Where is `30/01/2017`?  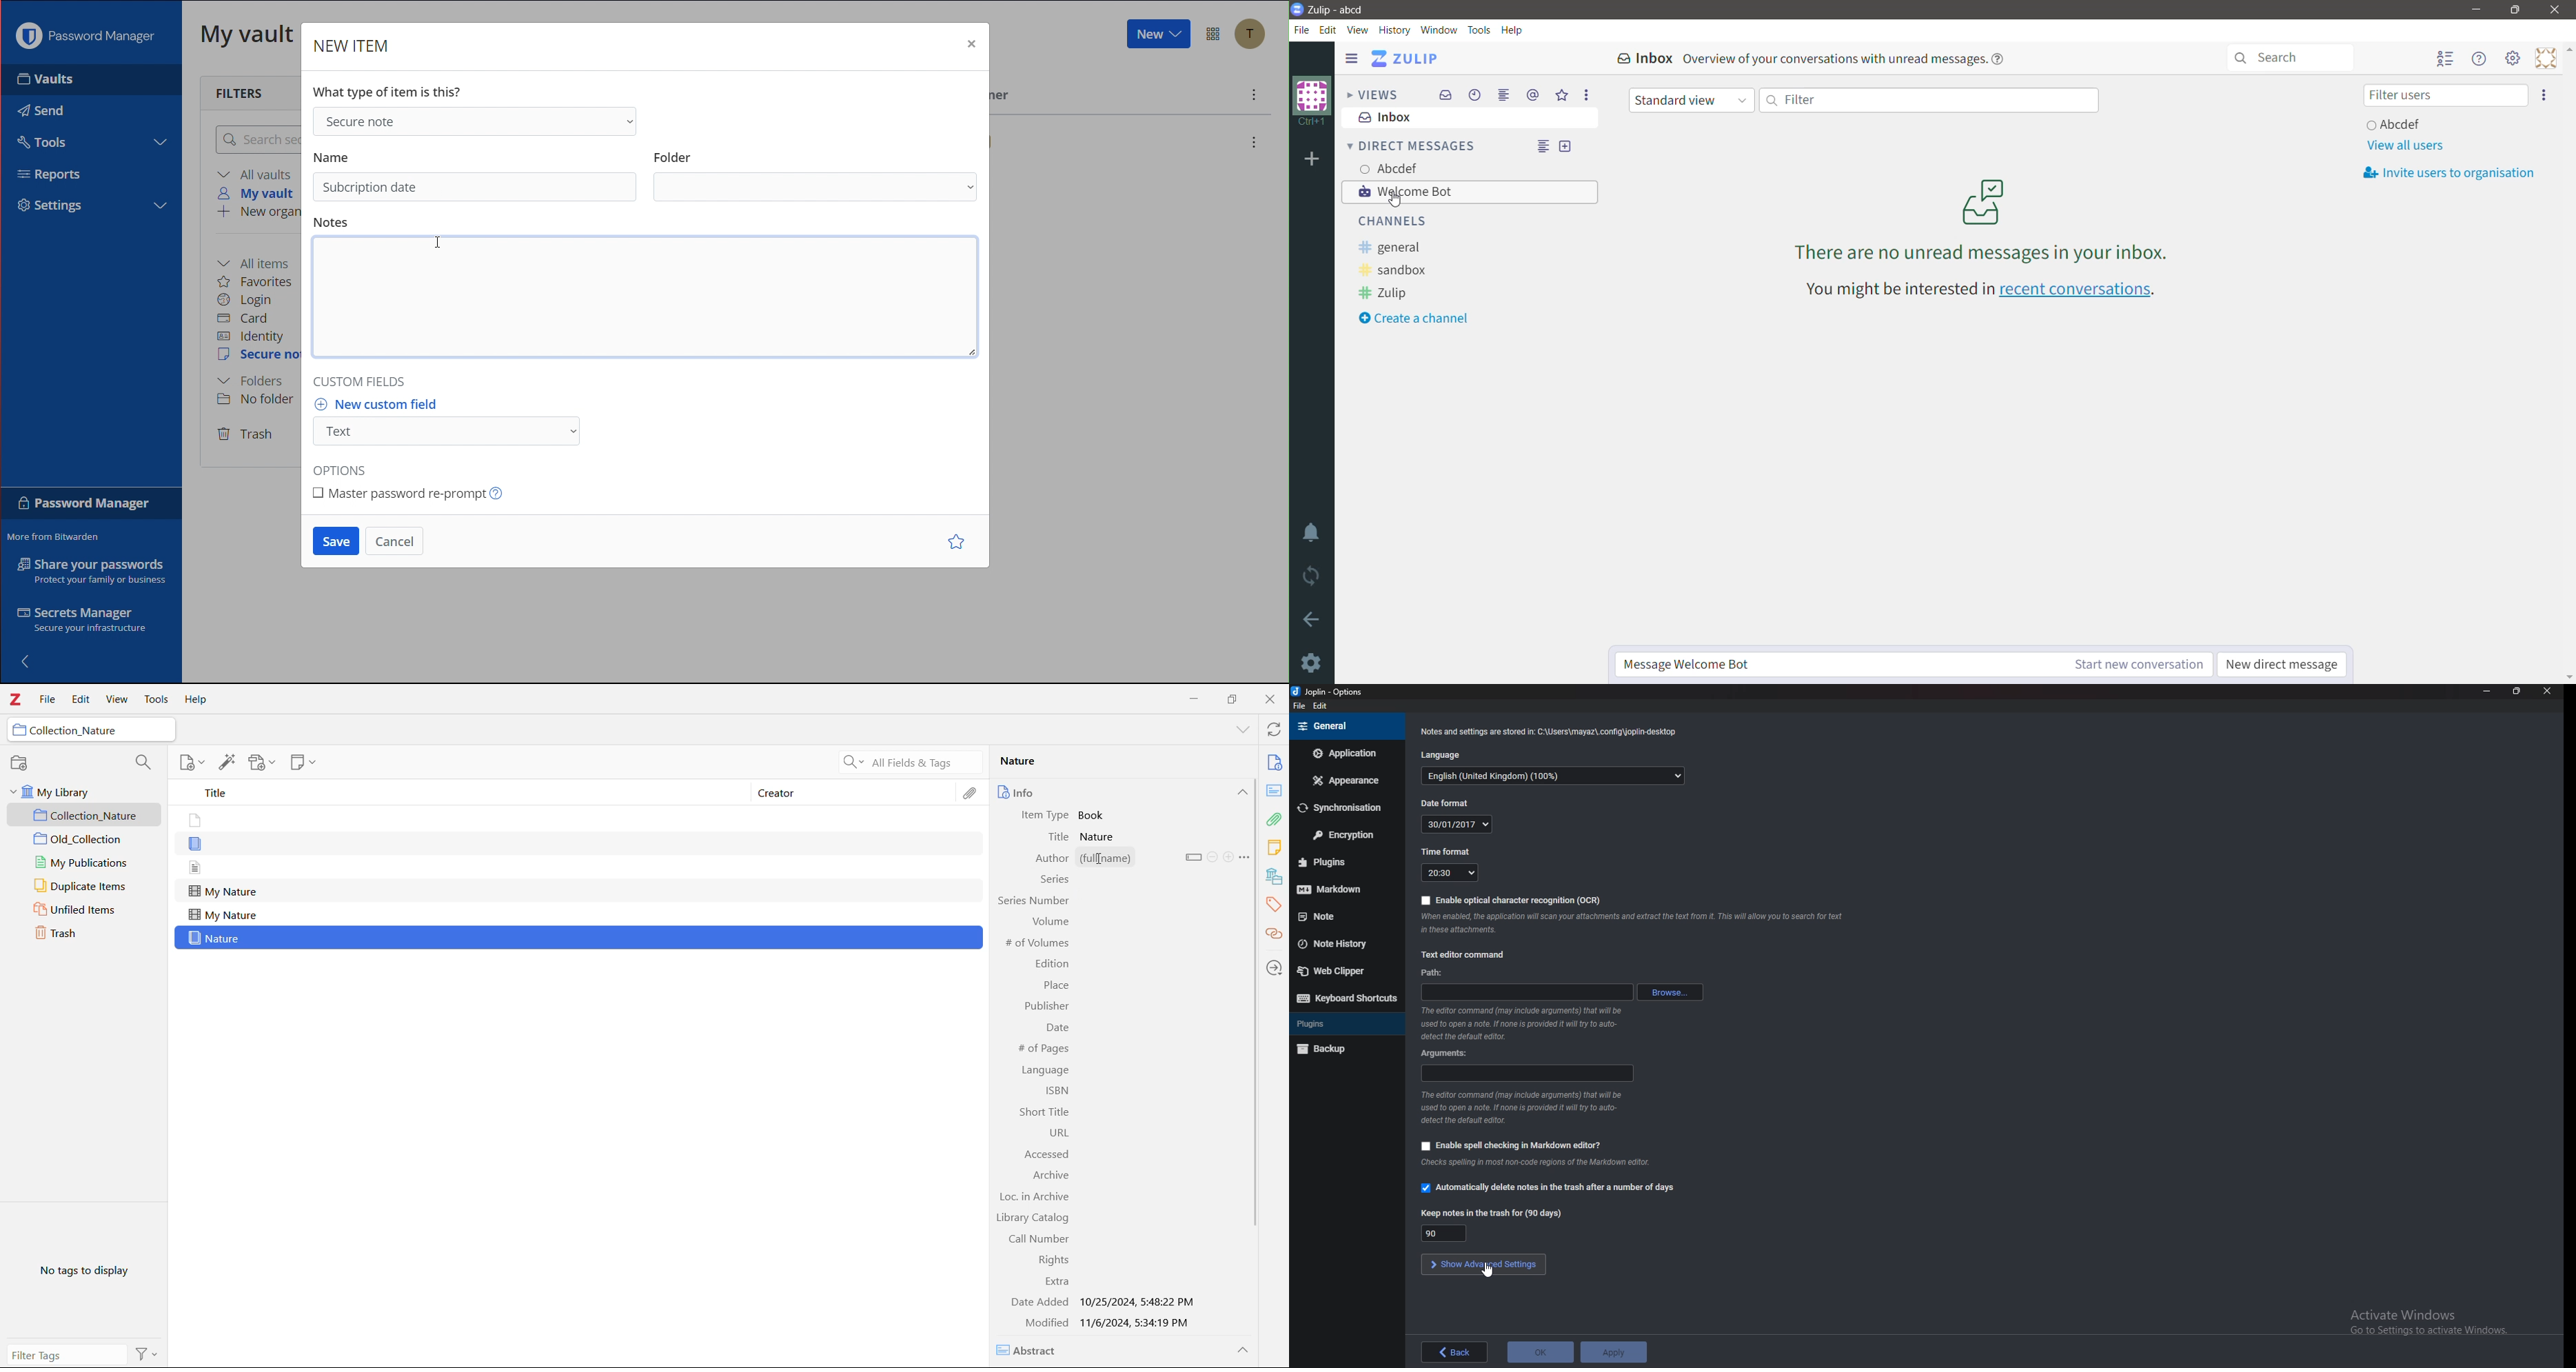 30/01/2017 is located at coordinates (1458, 824).